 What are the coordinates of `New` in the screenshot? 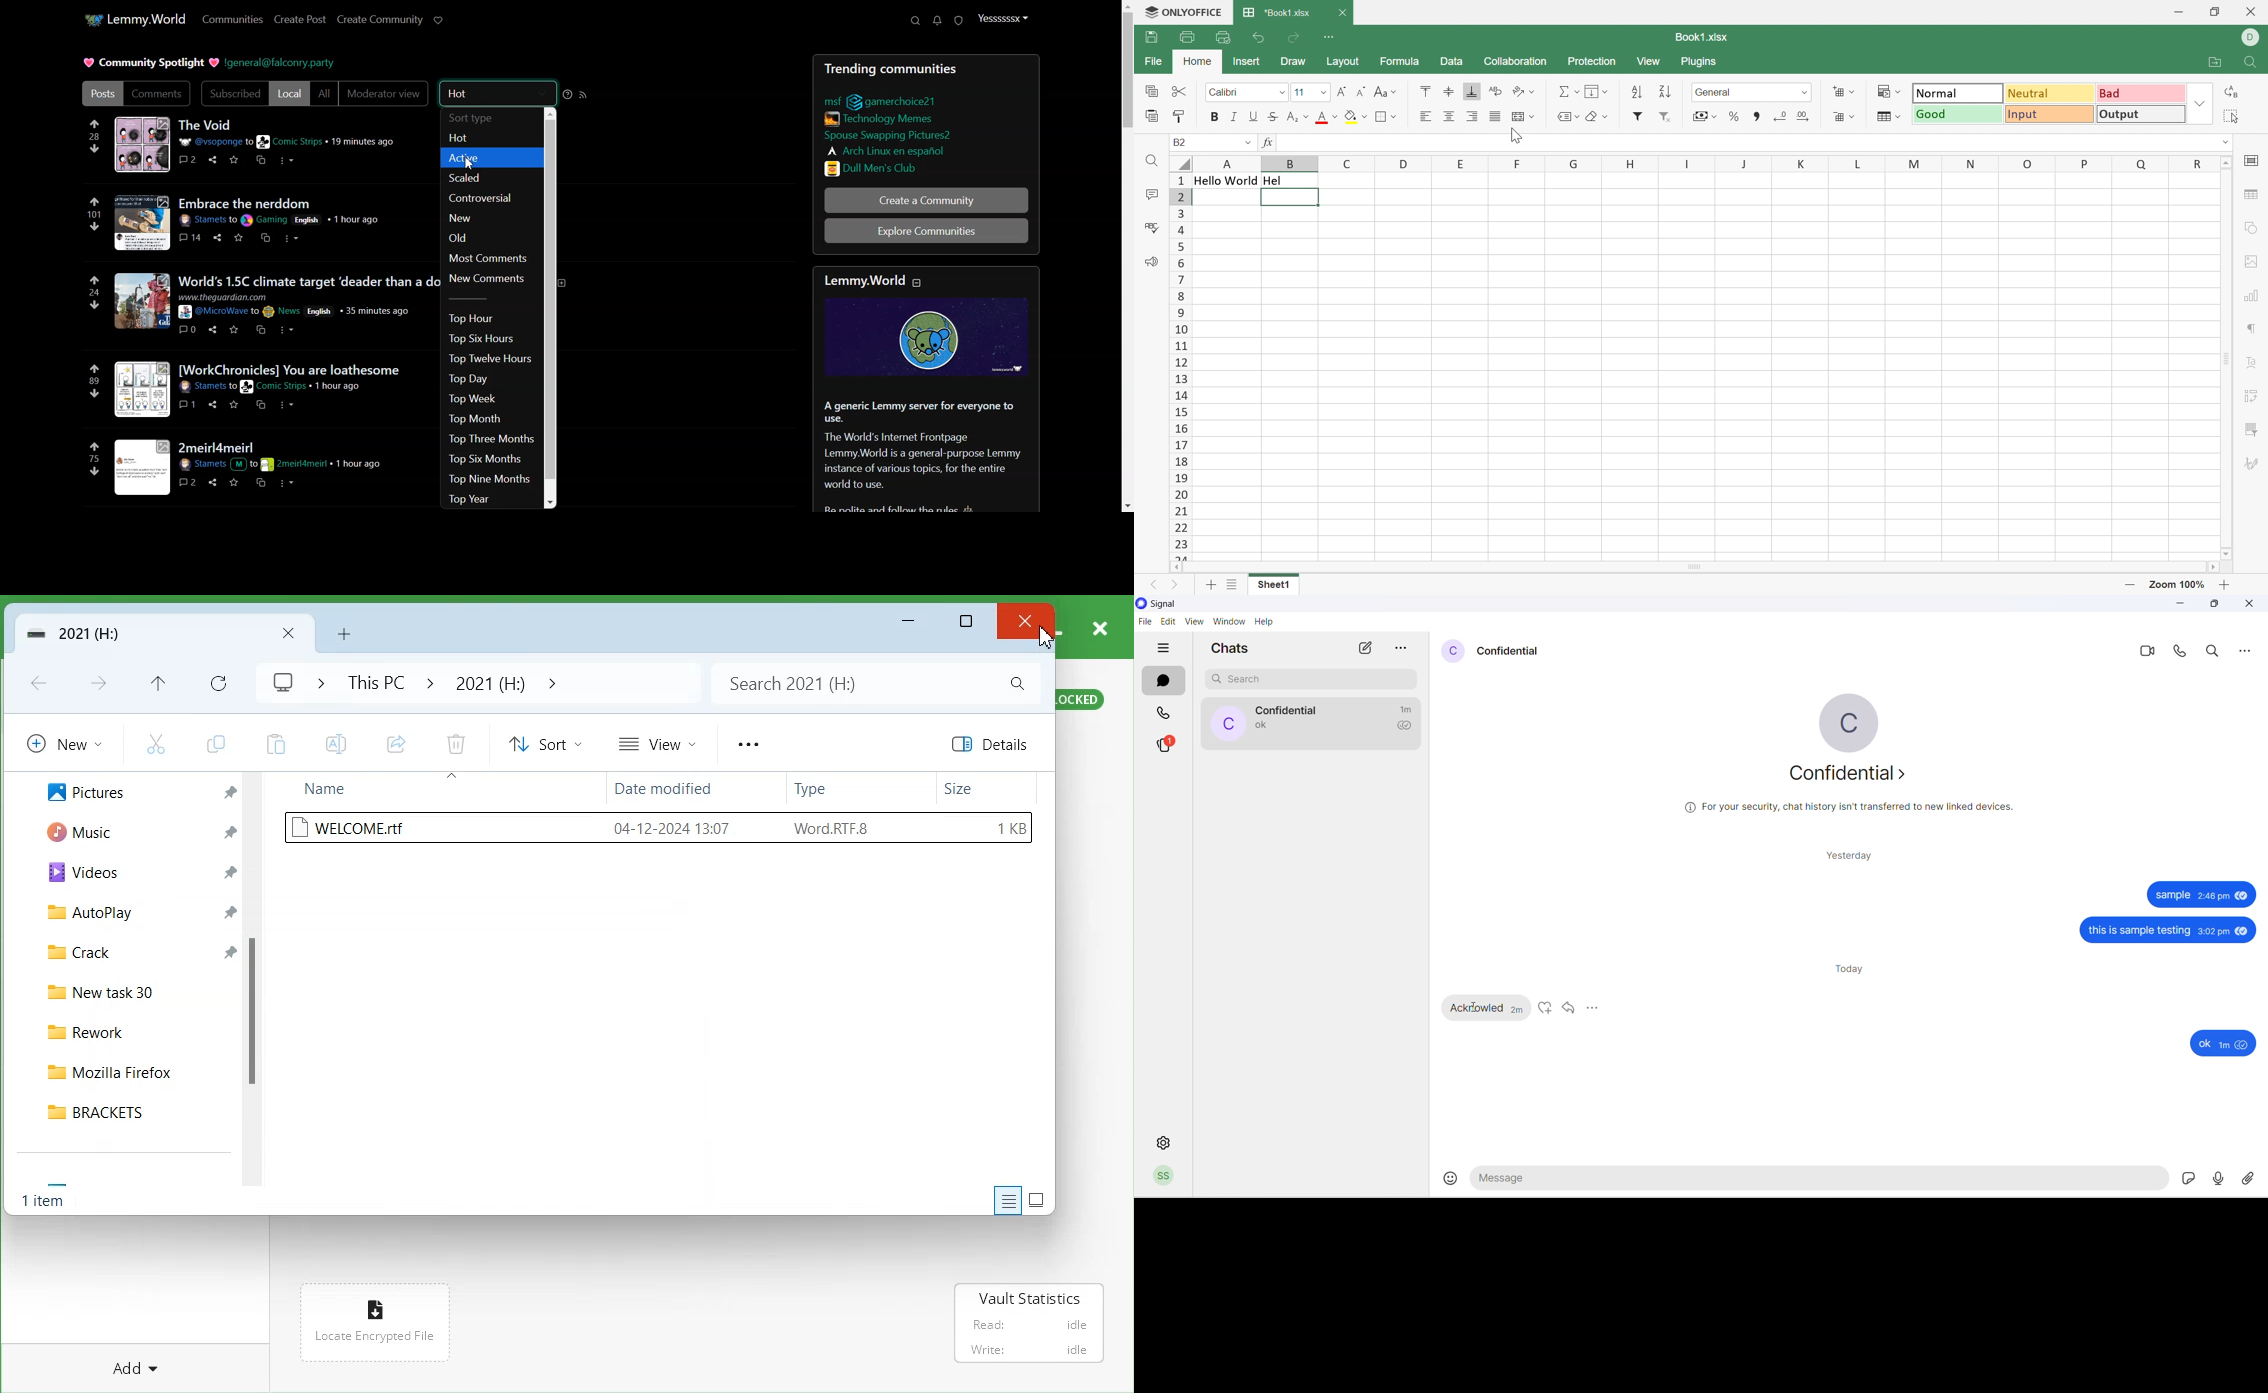 It's located at (64, 742).